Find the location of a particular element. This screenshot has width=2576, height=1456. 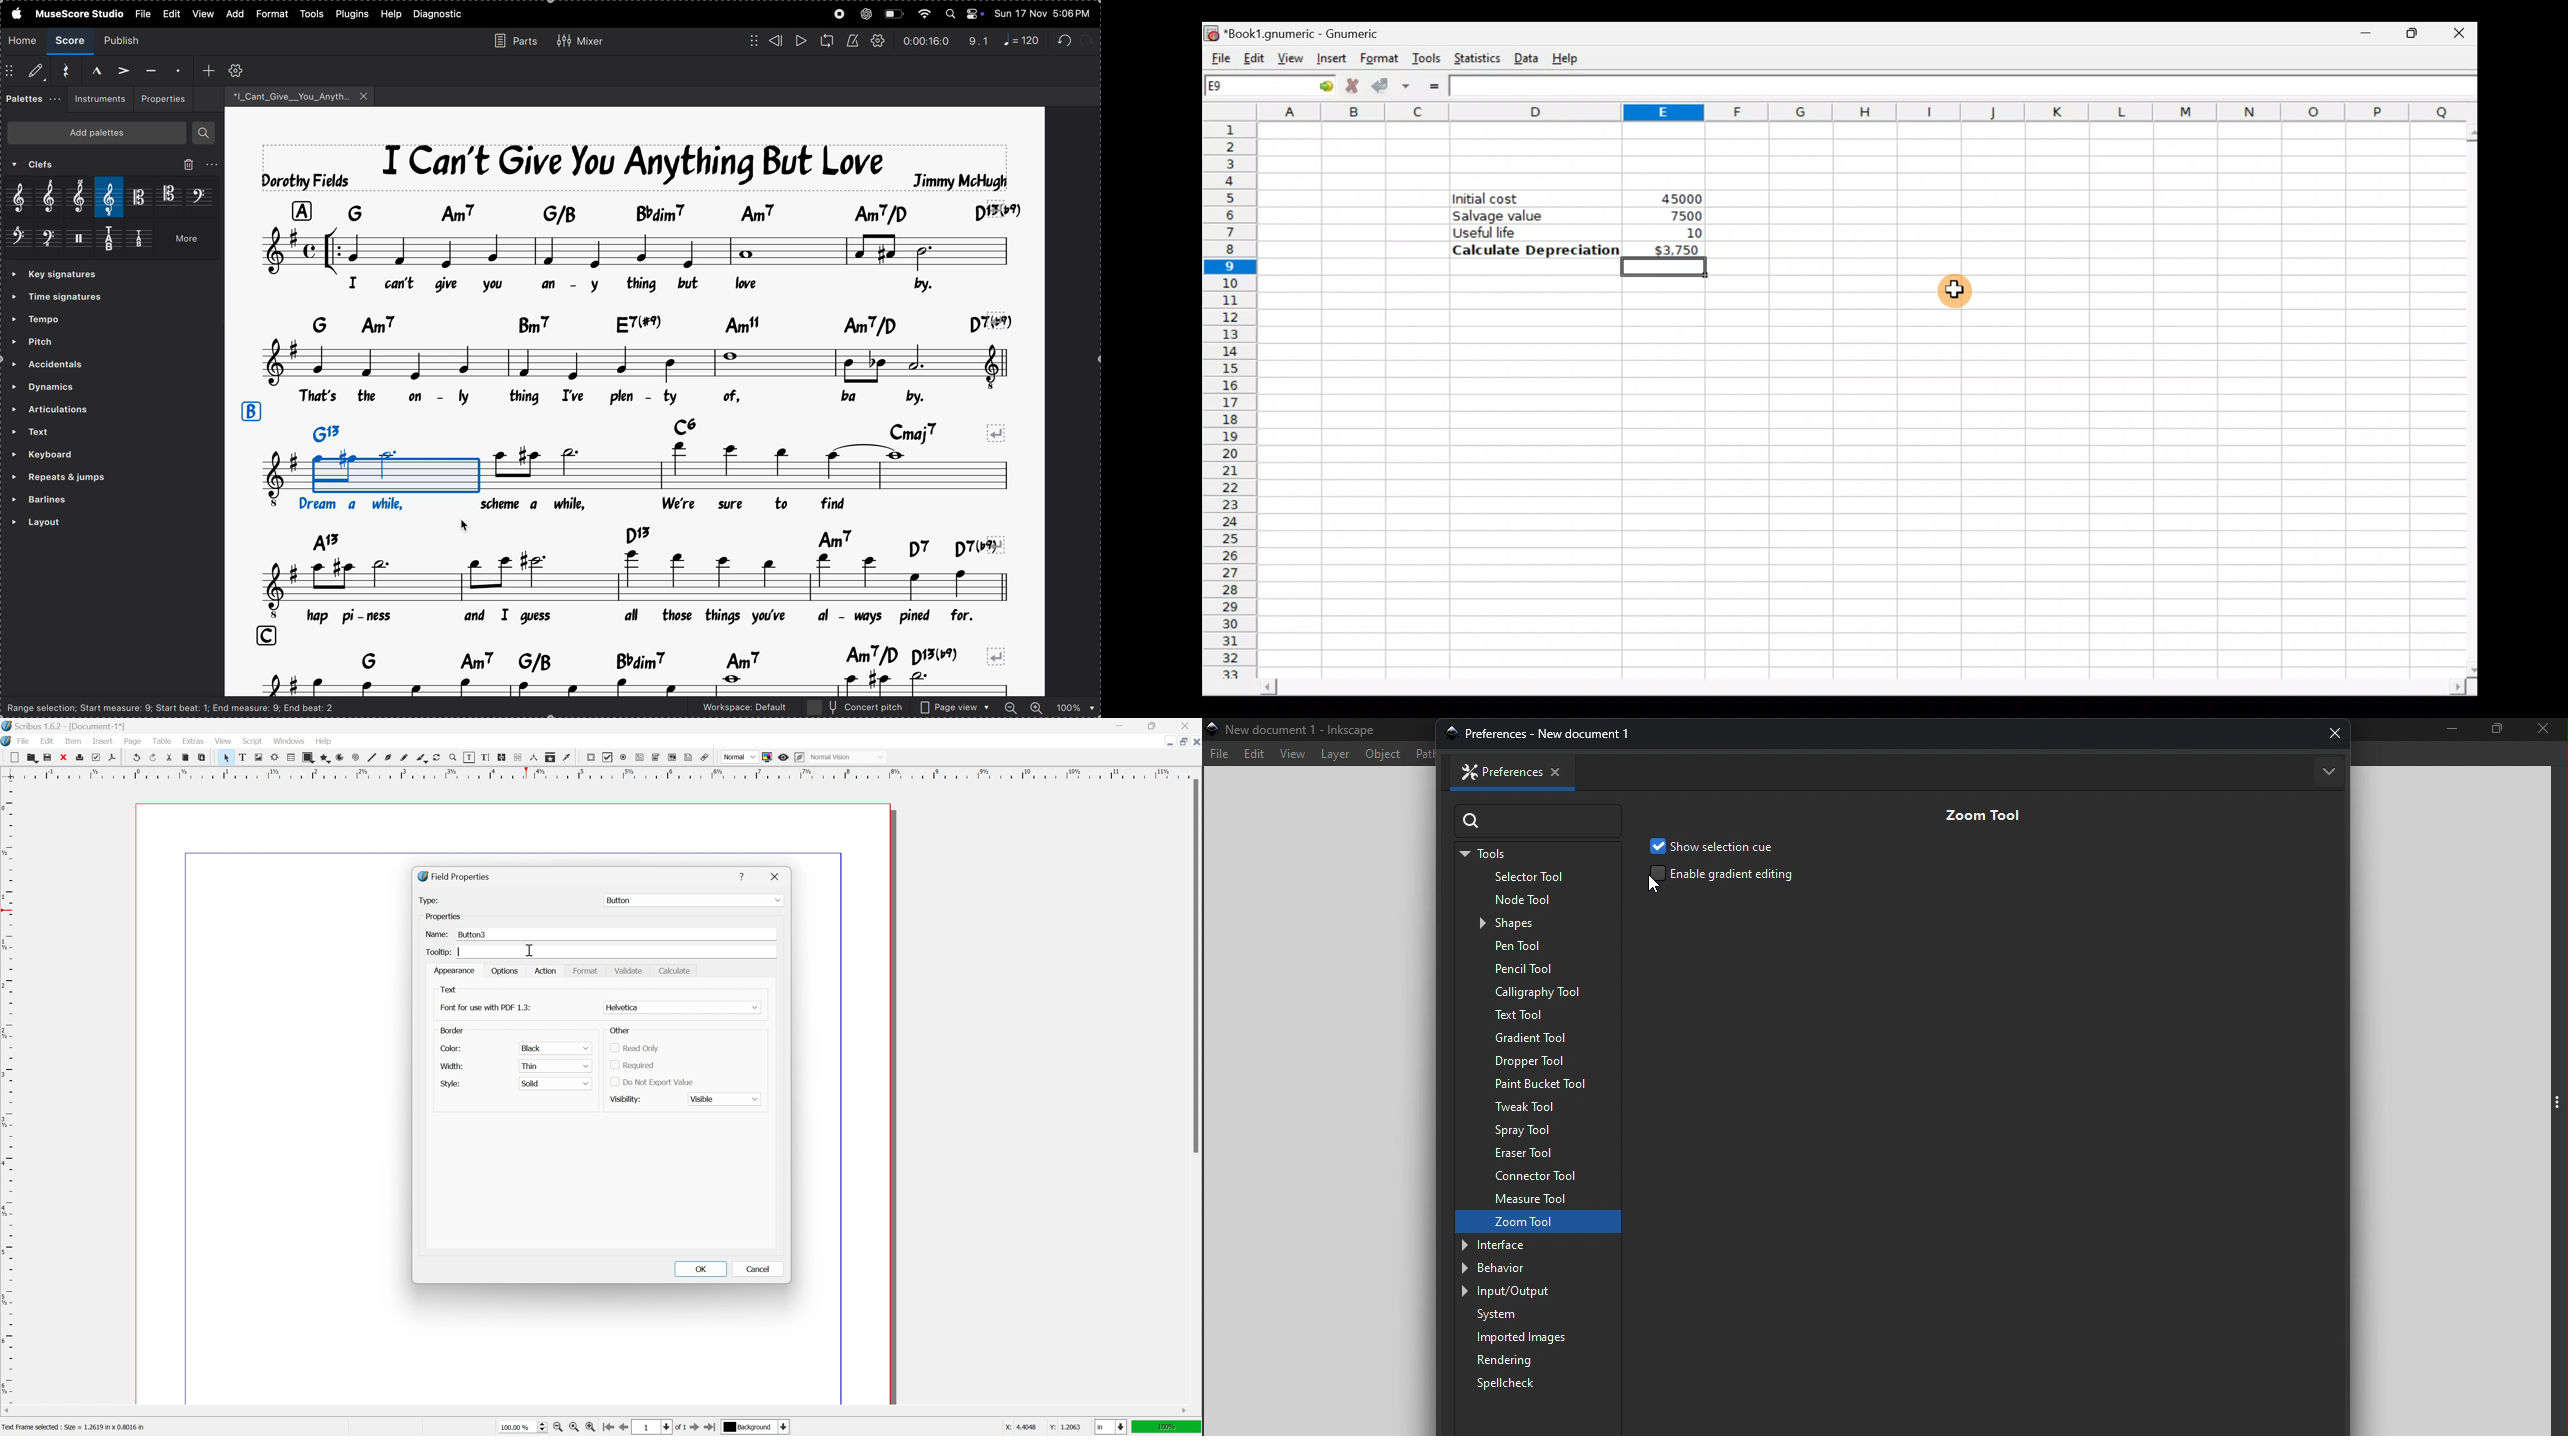

Edit is located at coordinates (1253, 753).